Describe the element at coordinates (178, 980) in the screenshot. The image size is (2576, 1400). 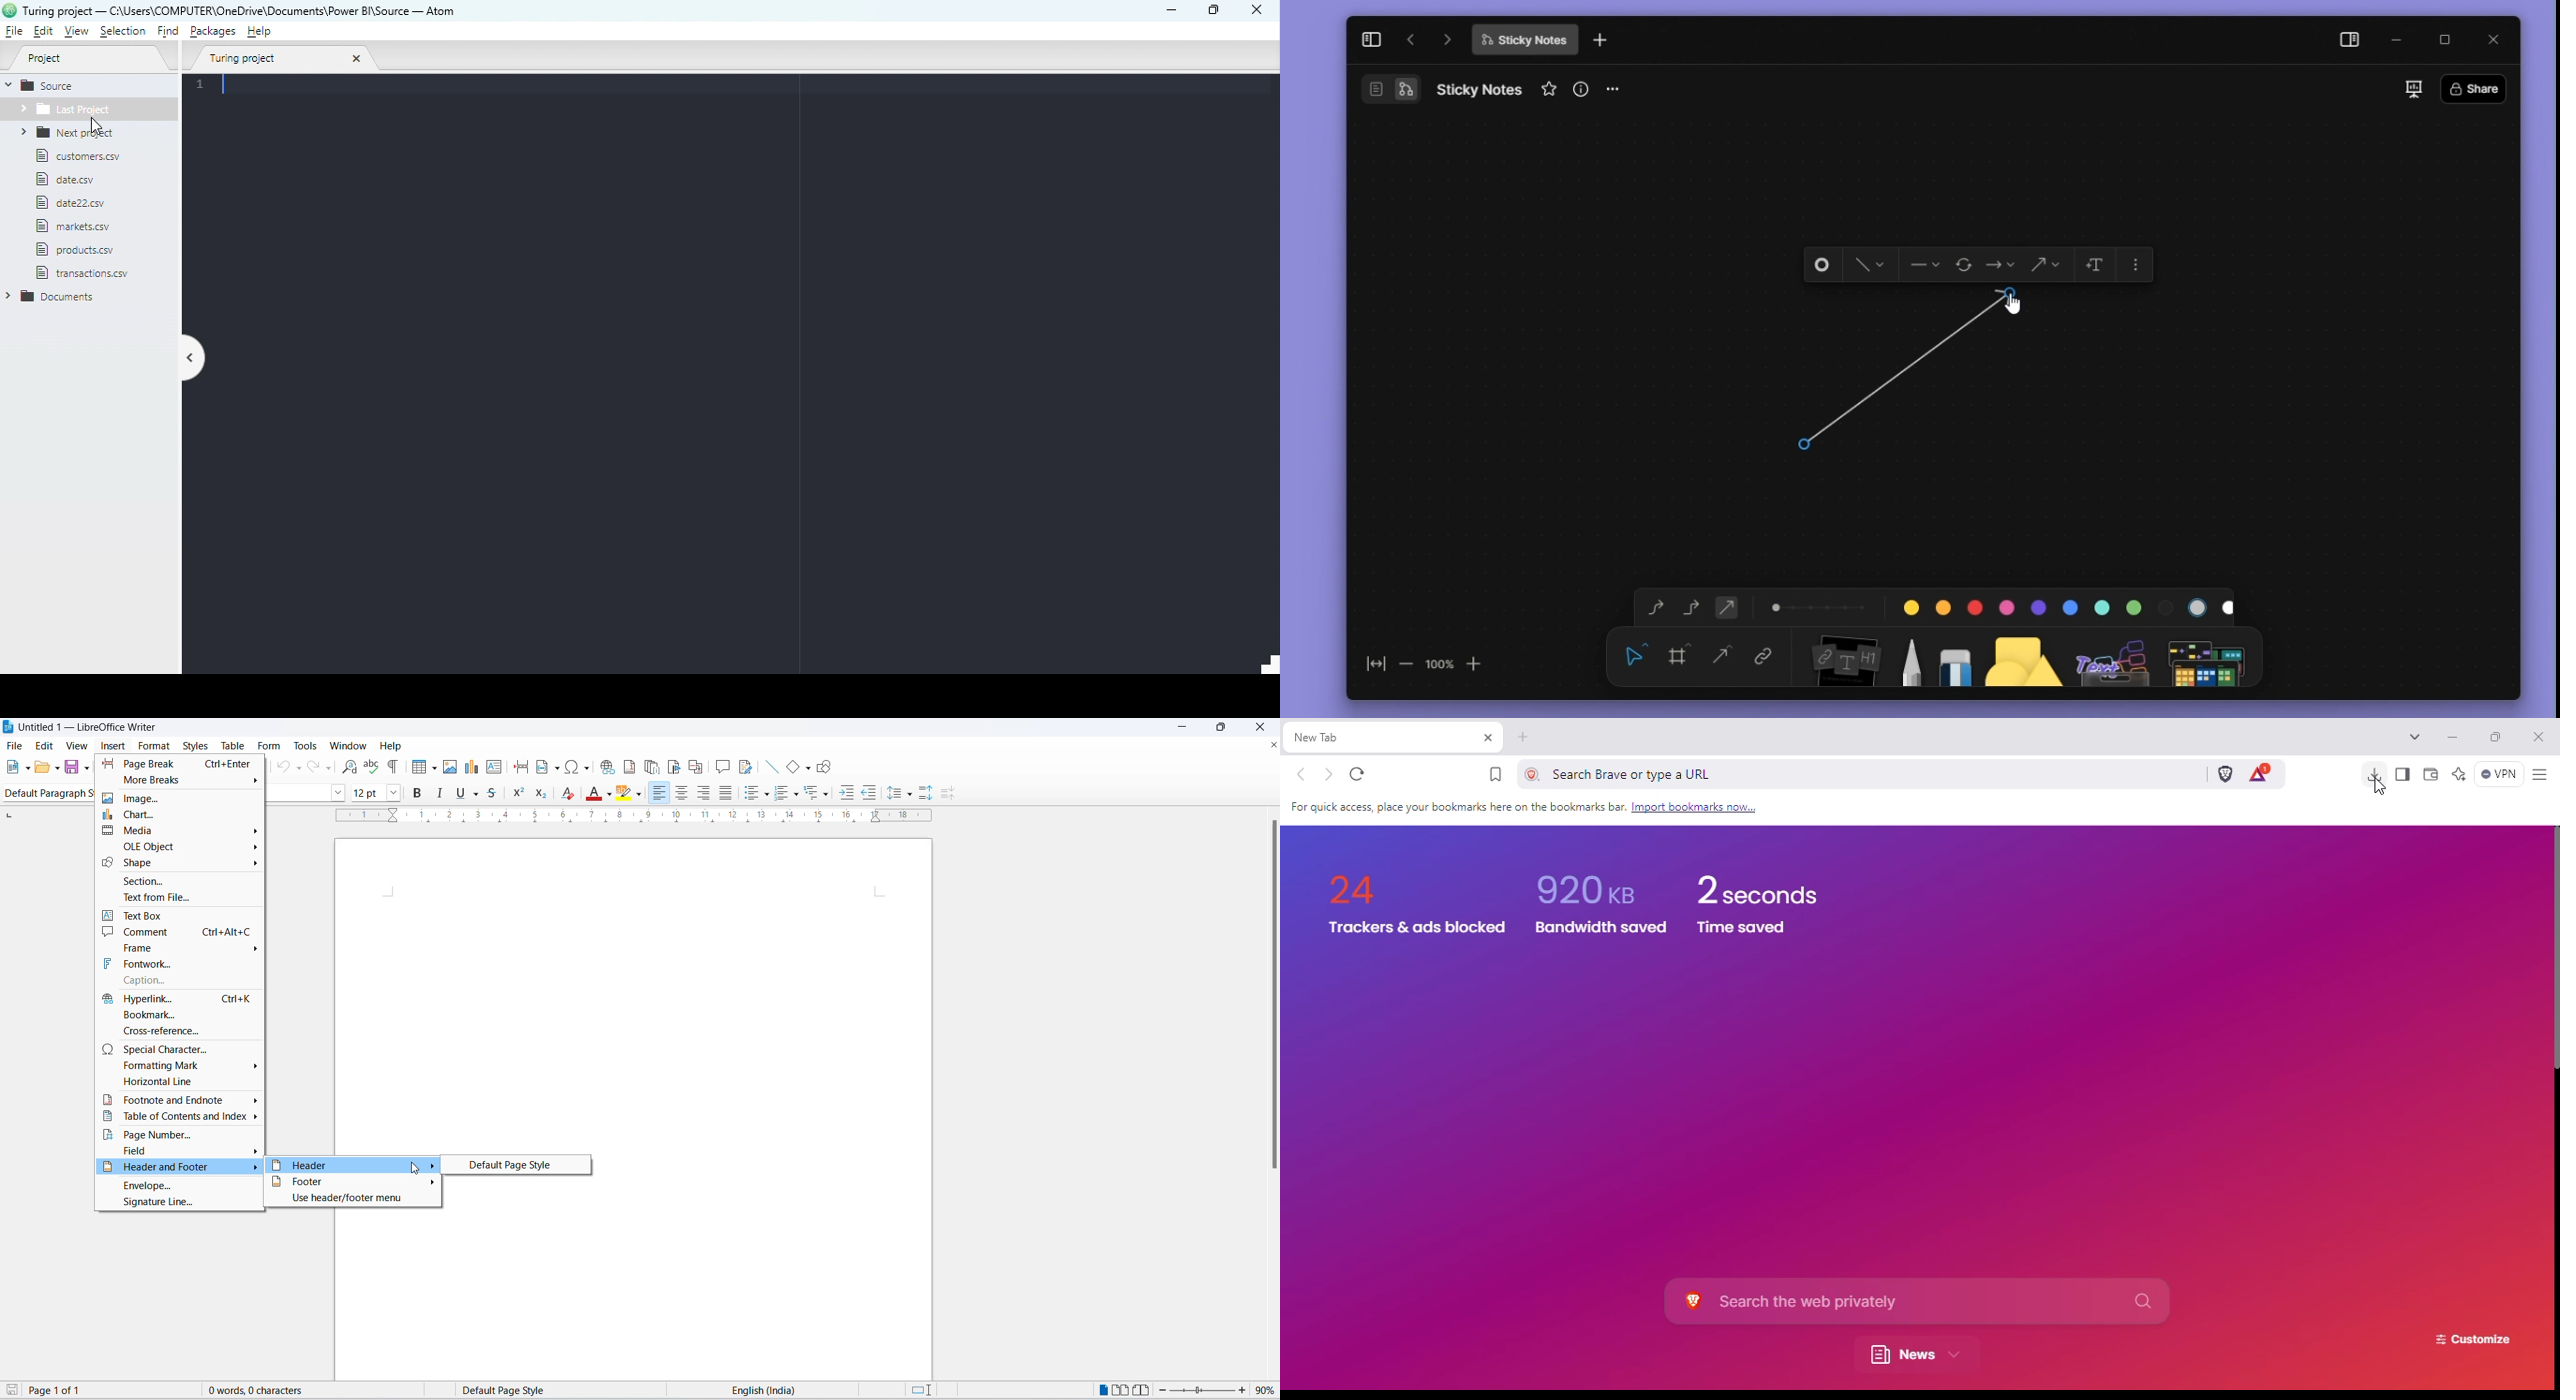
I see `caption` at that location.